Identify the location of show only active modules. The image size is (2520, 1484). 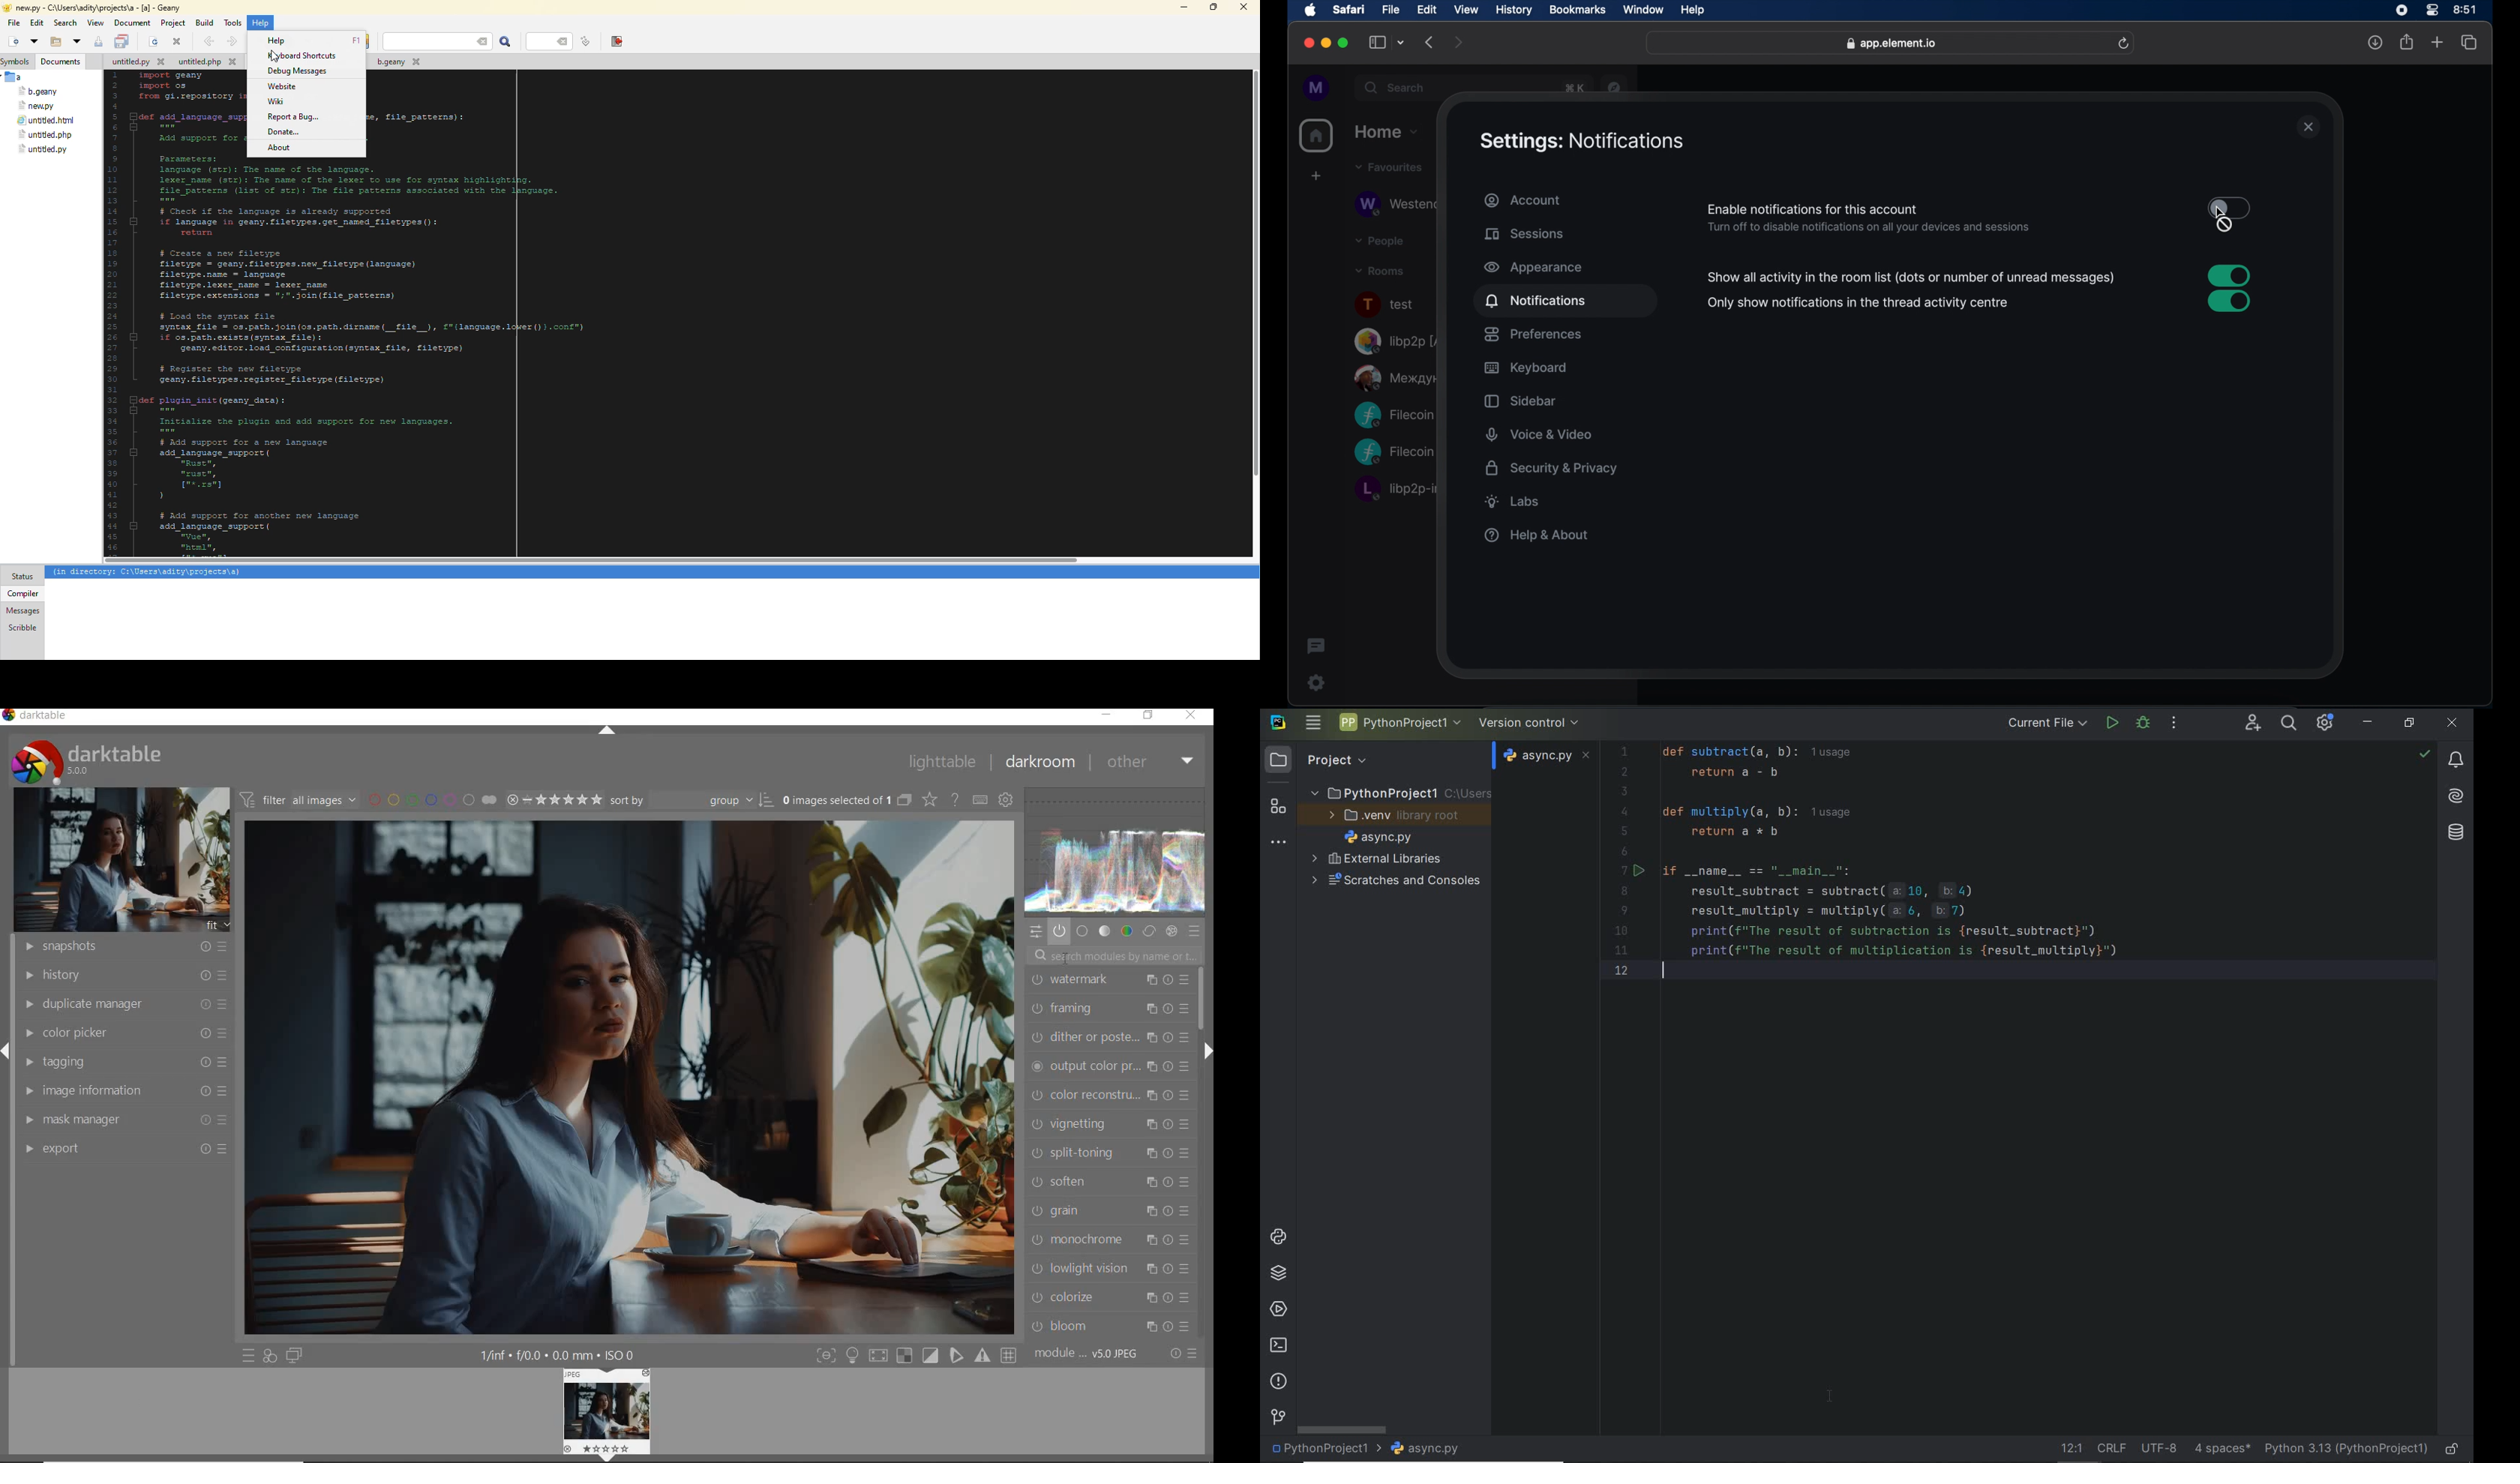
(1060, 930).